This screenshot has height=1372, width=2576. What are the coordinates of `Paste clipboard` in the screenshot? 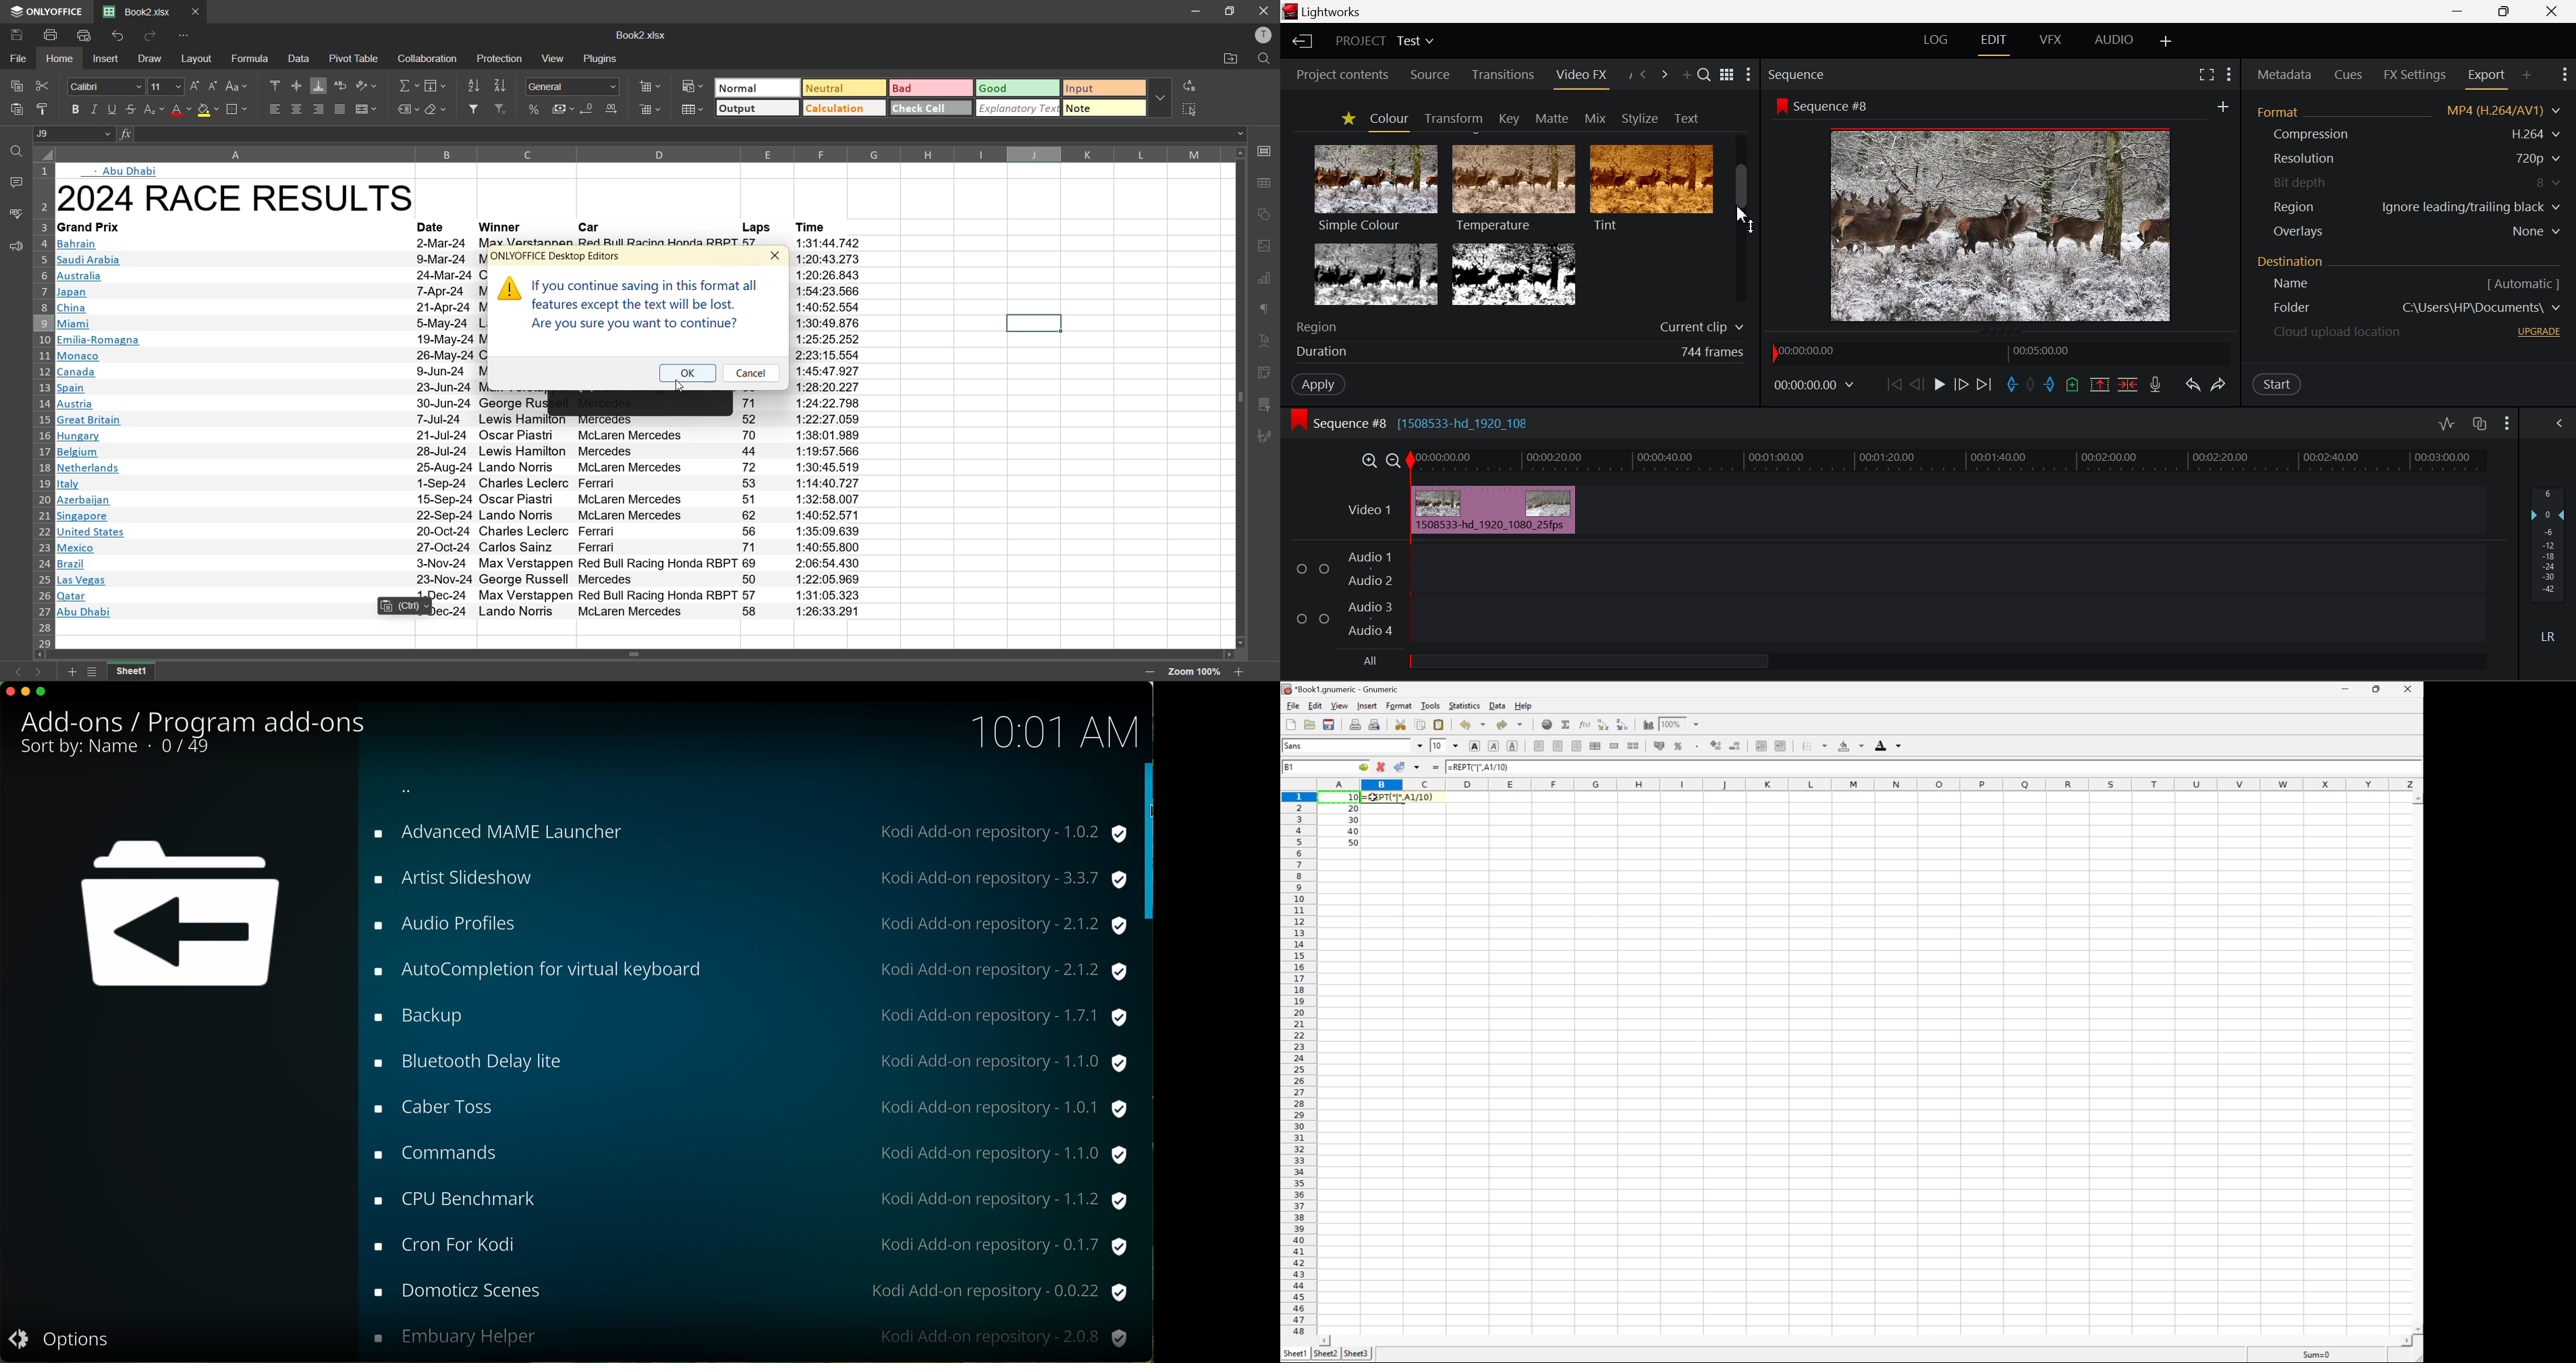 It's located at (1438, 725).